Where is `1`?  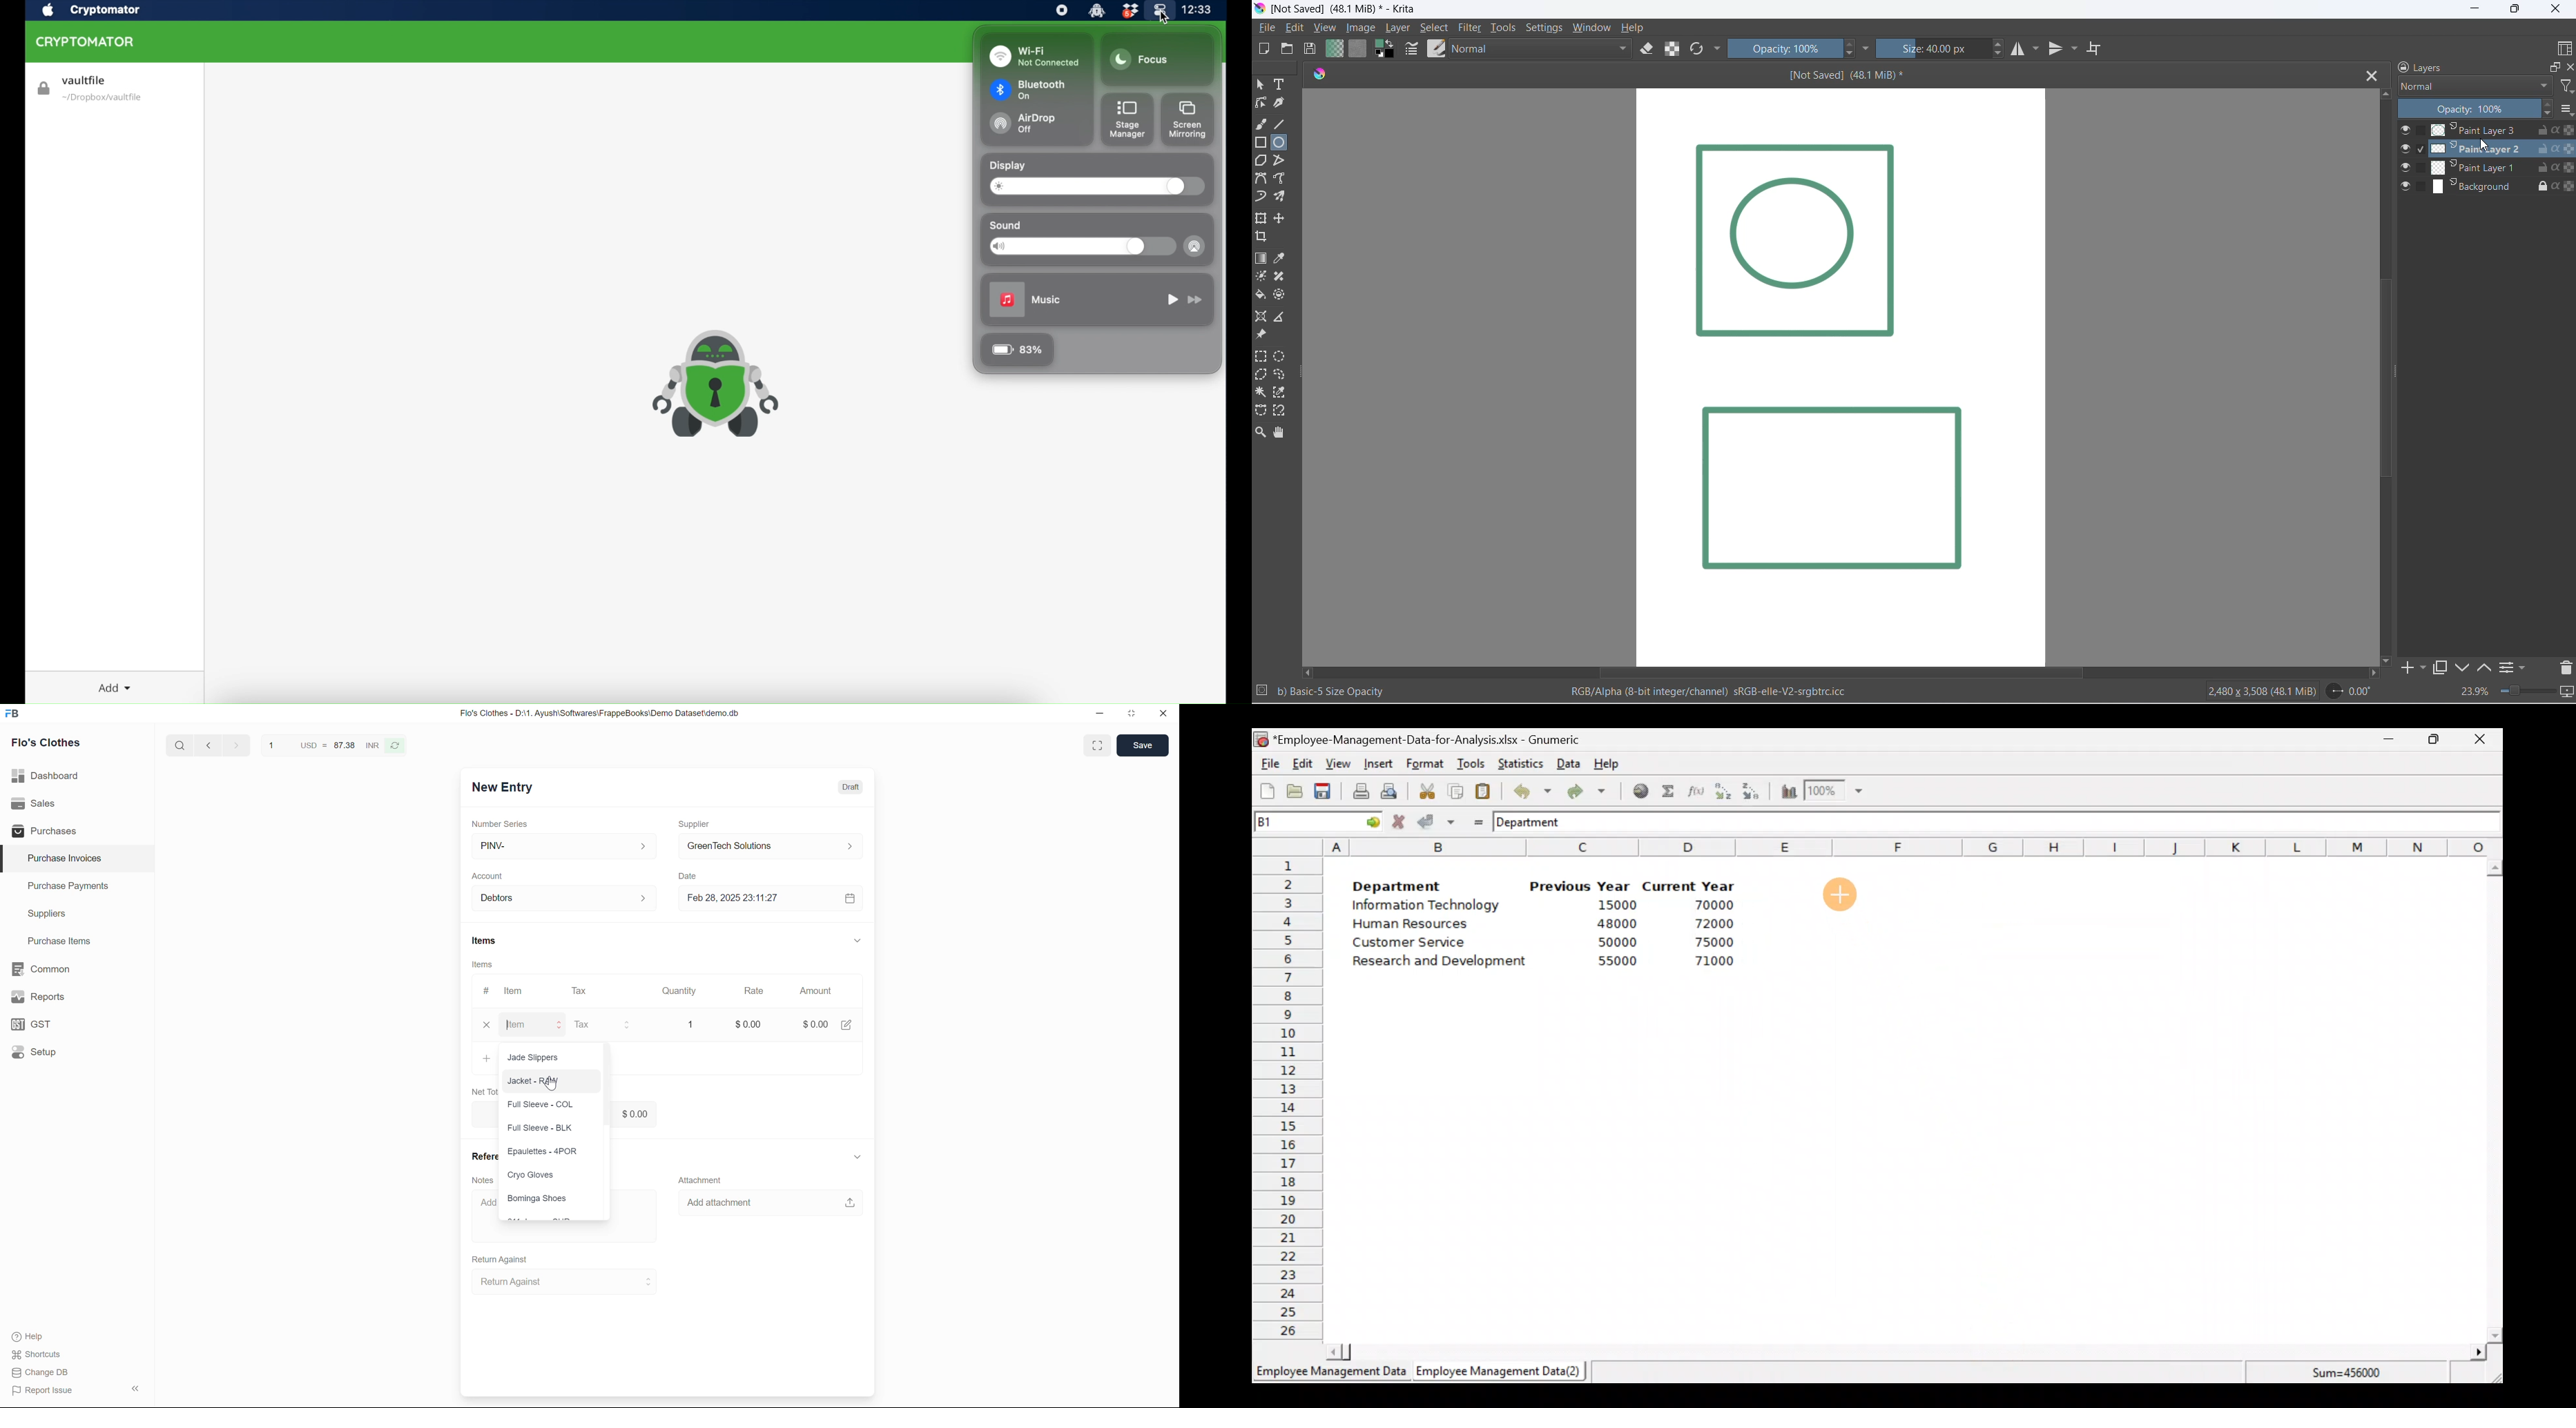 1 is located at coordinates (679, 1025).